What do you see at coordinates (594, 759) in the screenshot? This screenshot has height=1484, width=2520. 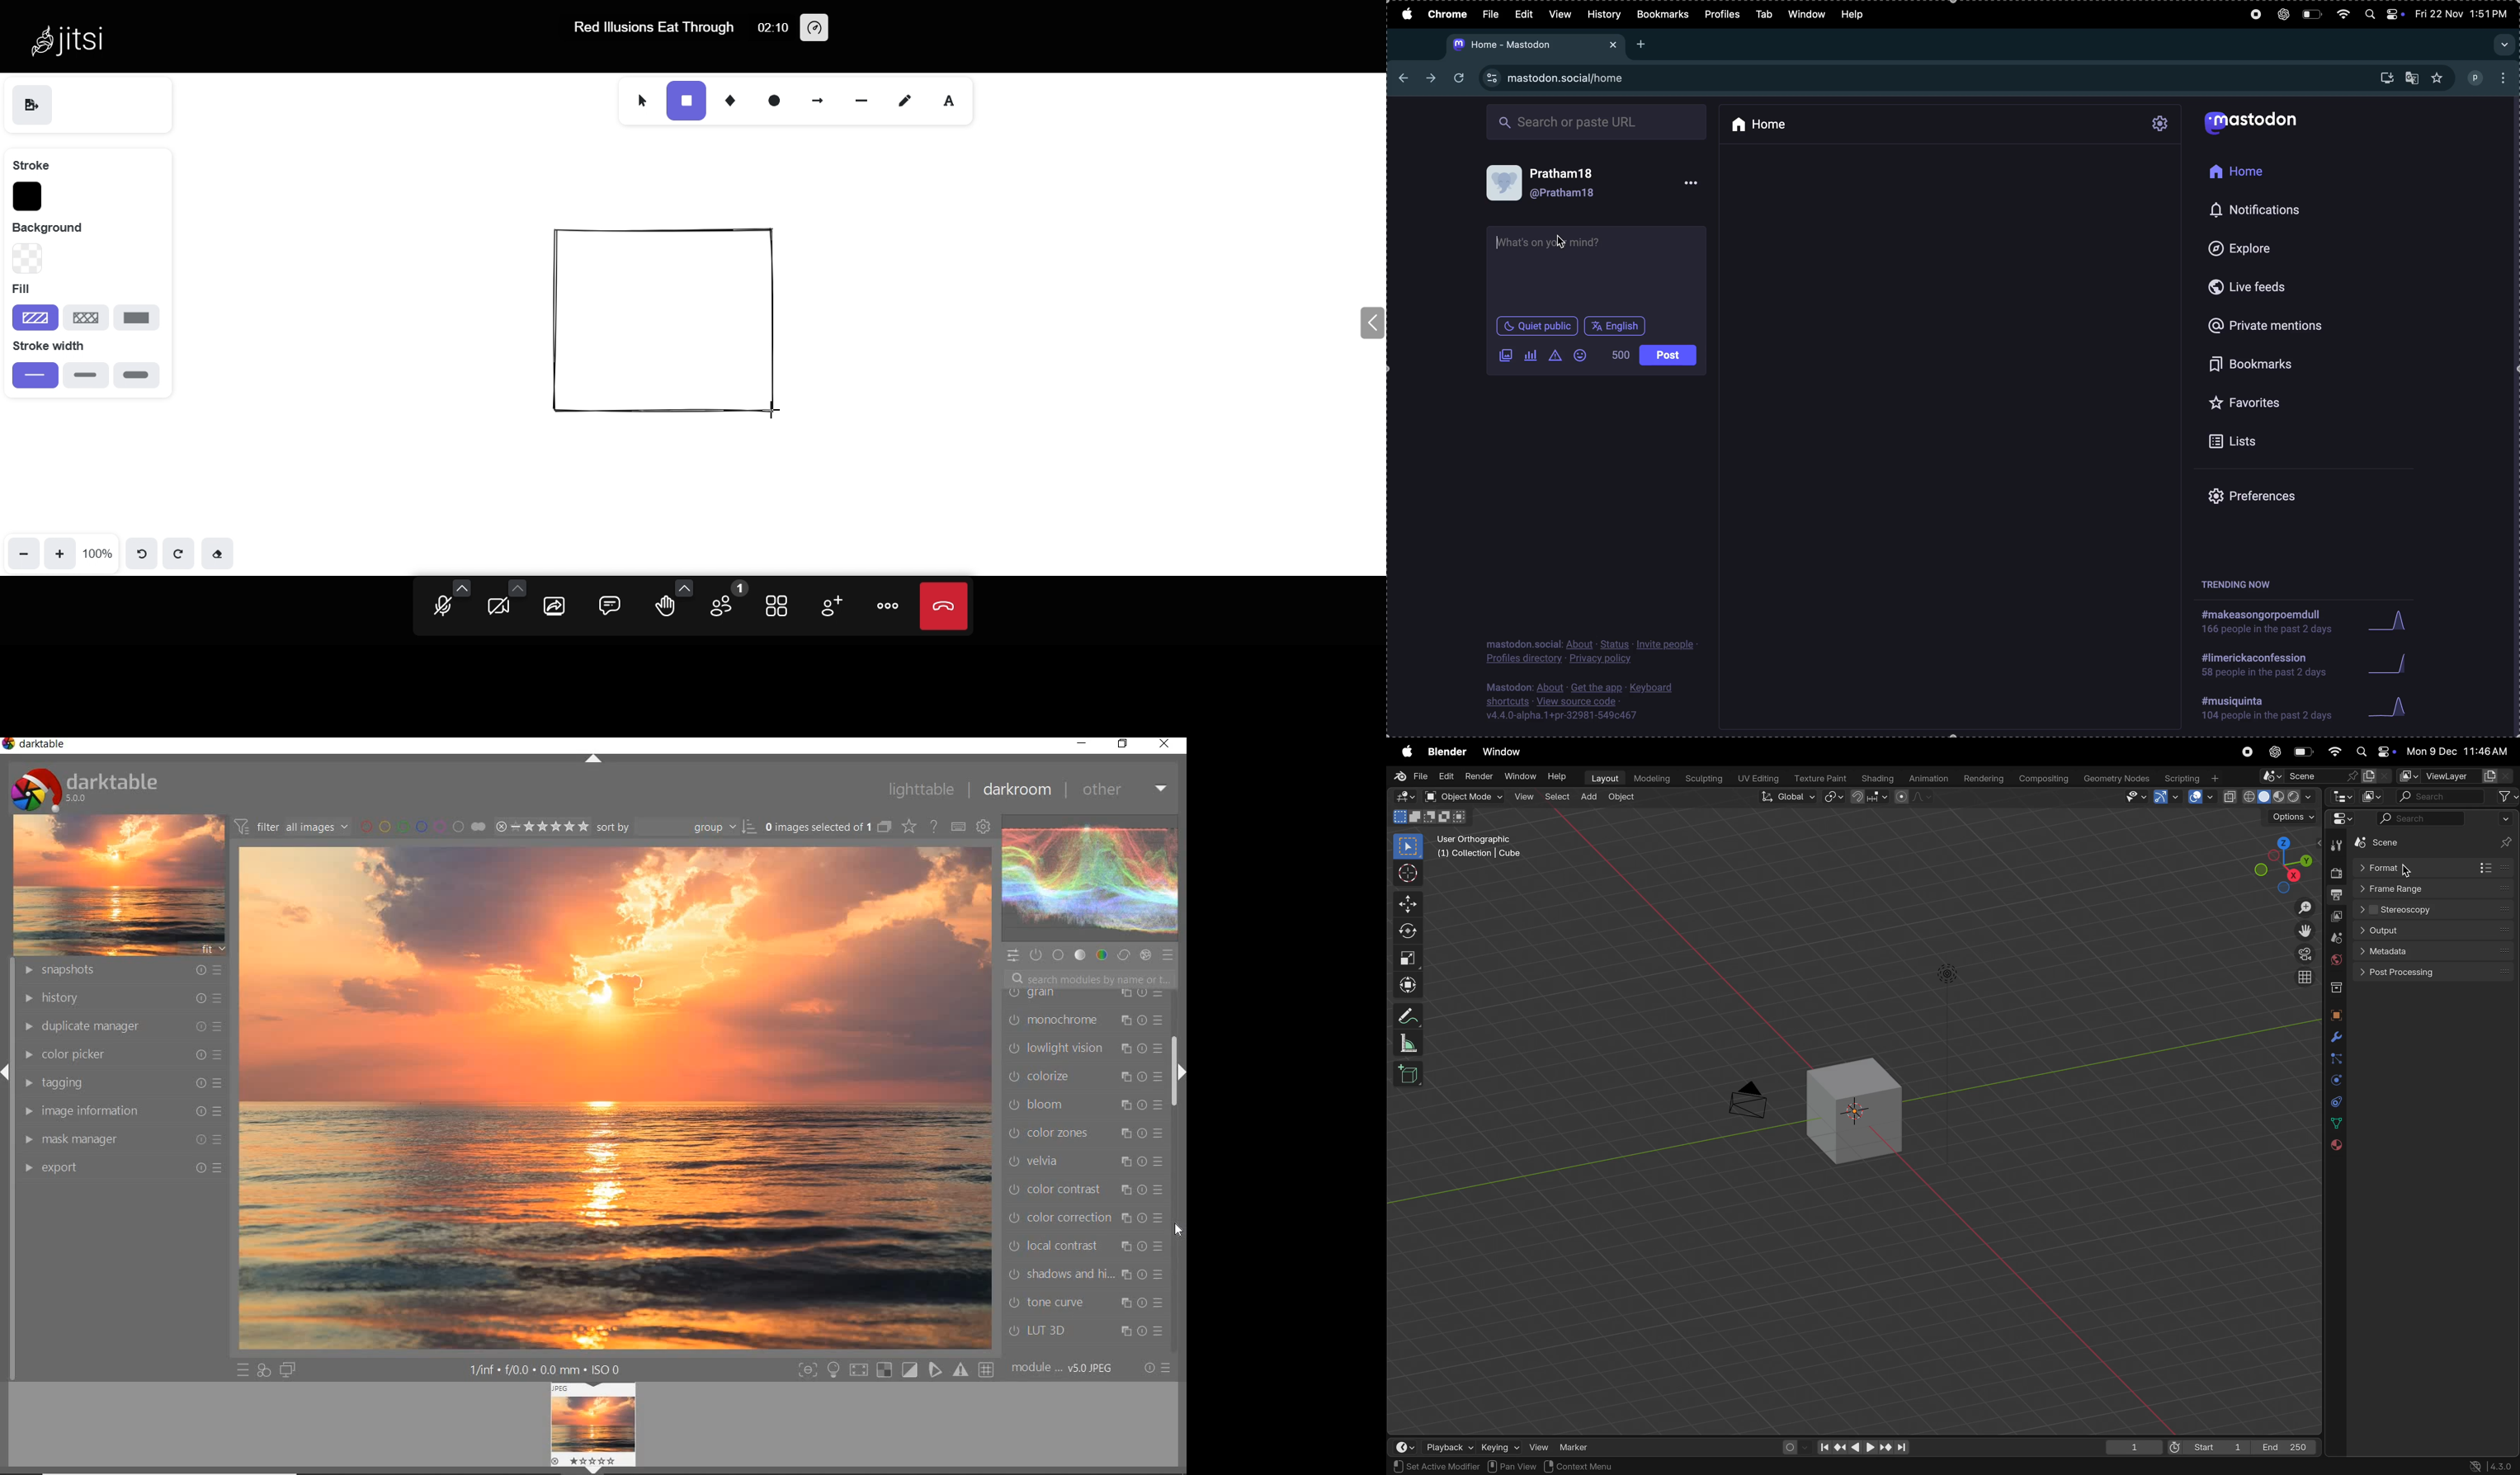 I see `EXPAND/COLLAPSE` at bounding box center [594, 759].